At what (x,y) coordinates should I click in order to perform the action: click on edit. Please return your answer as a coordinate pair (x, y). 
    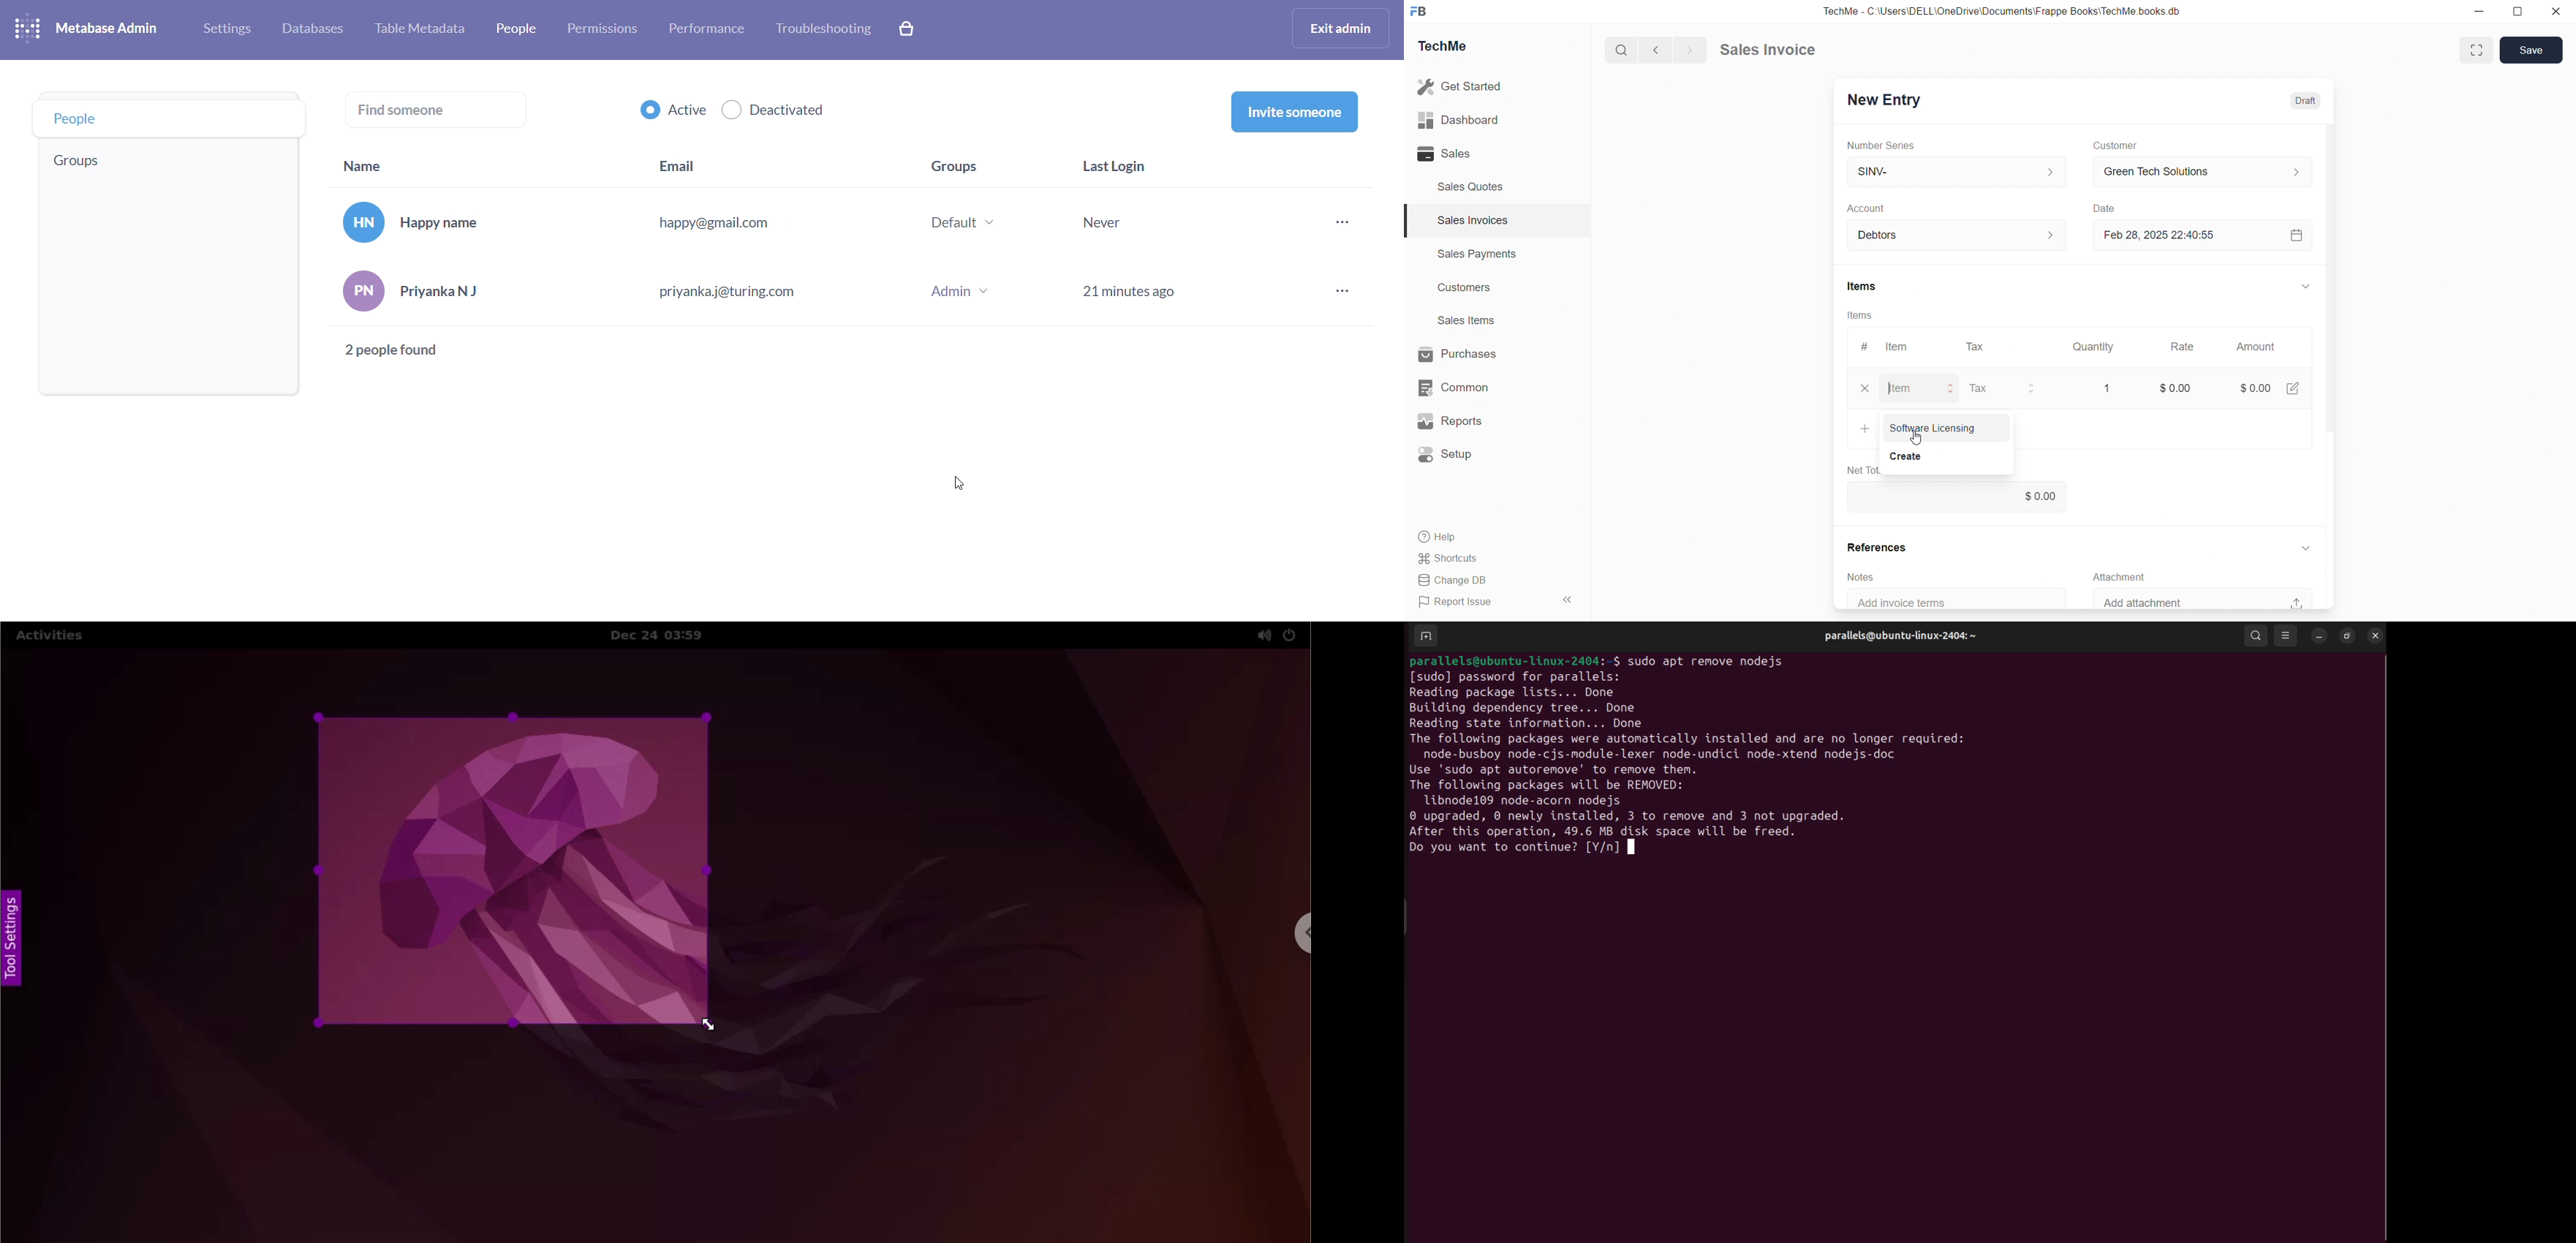
    Looking at the image, I should click on (2292, 387).